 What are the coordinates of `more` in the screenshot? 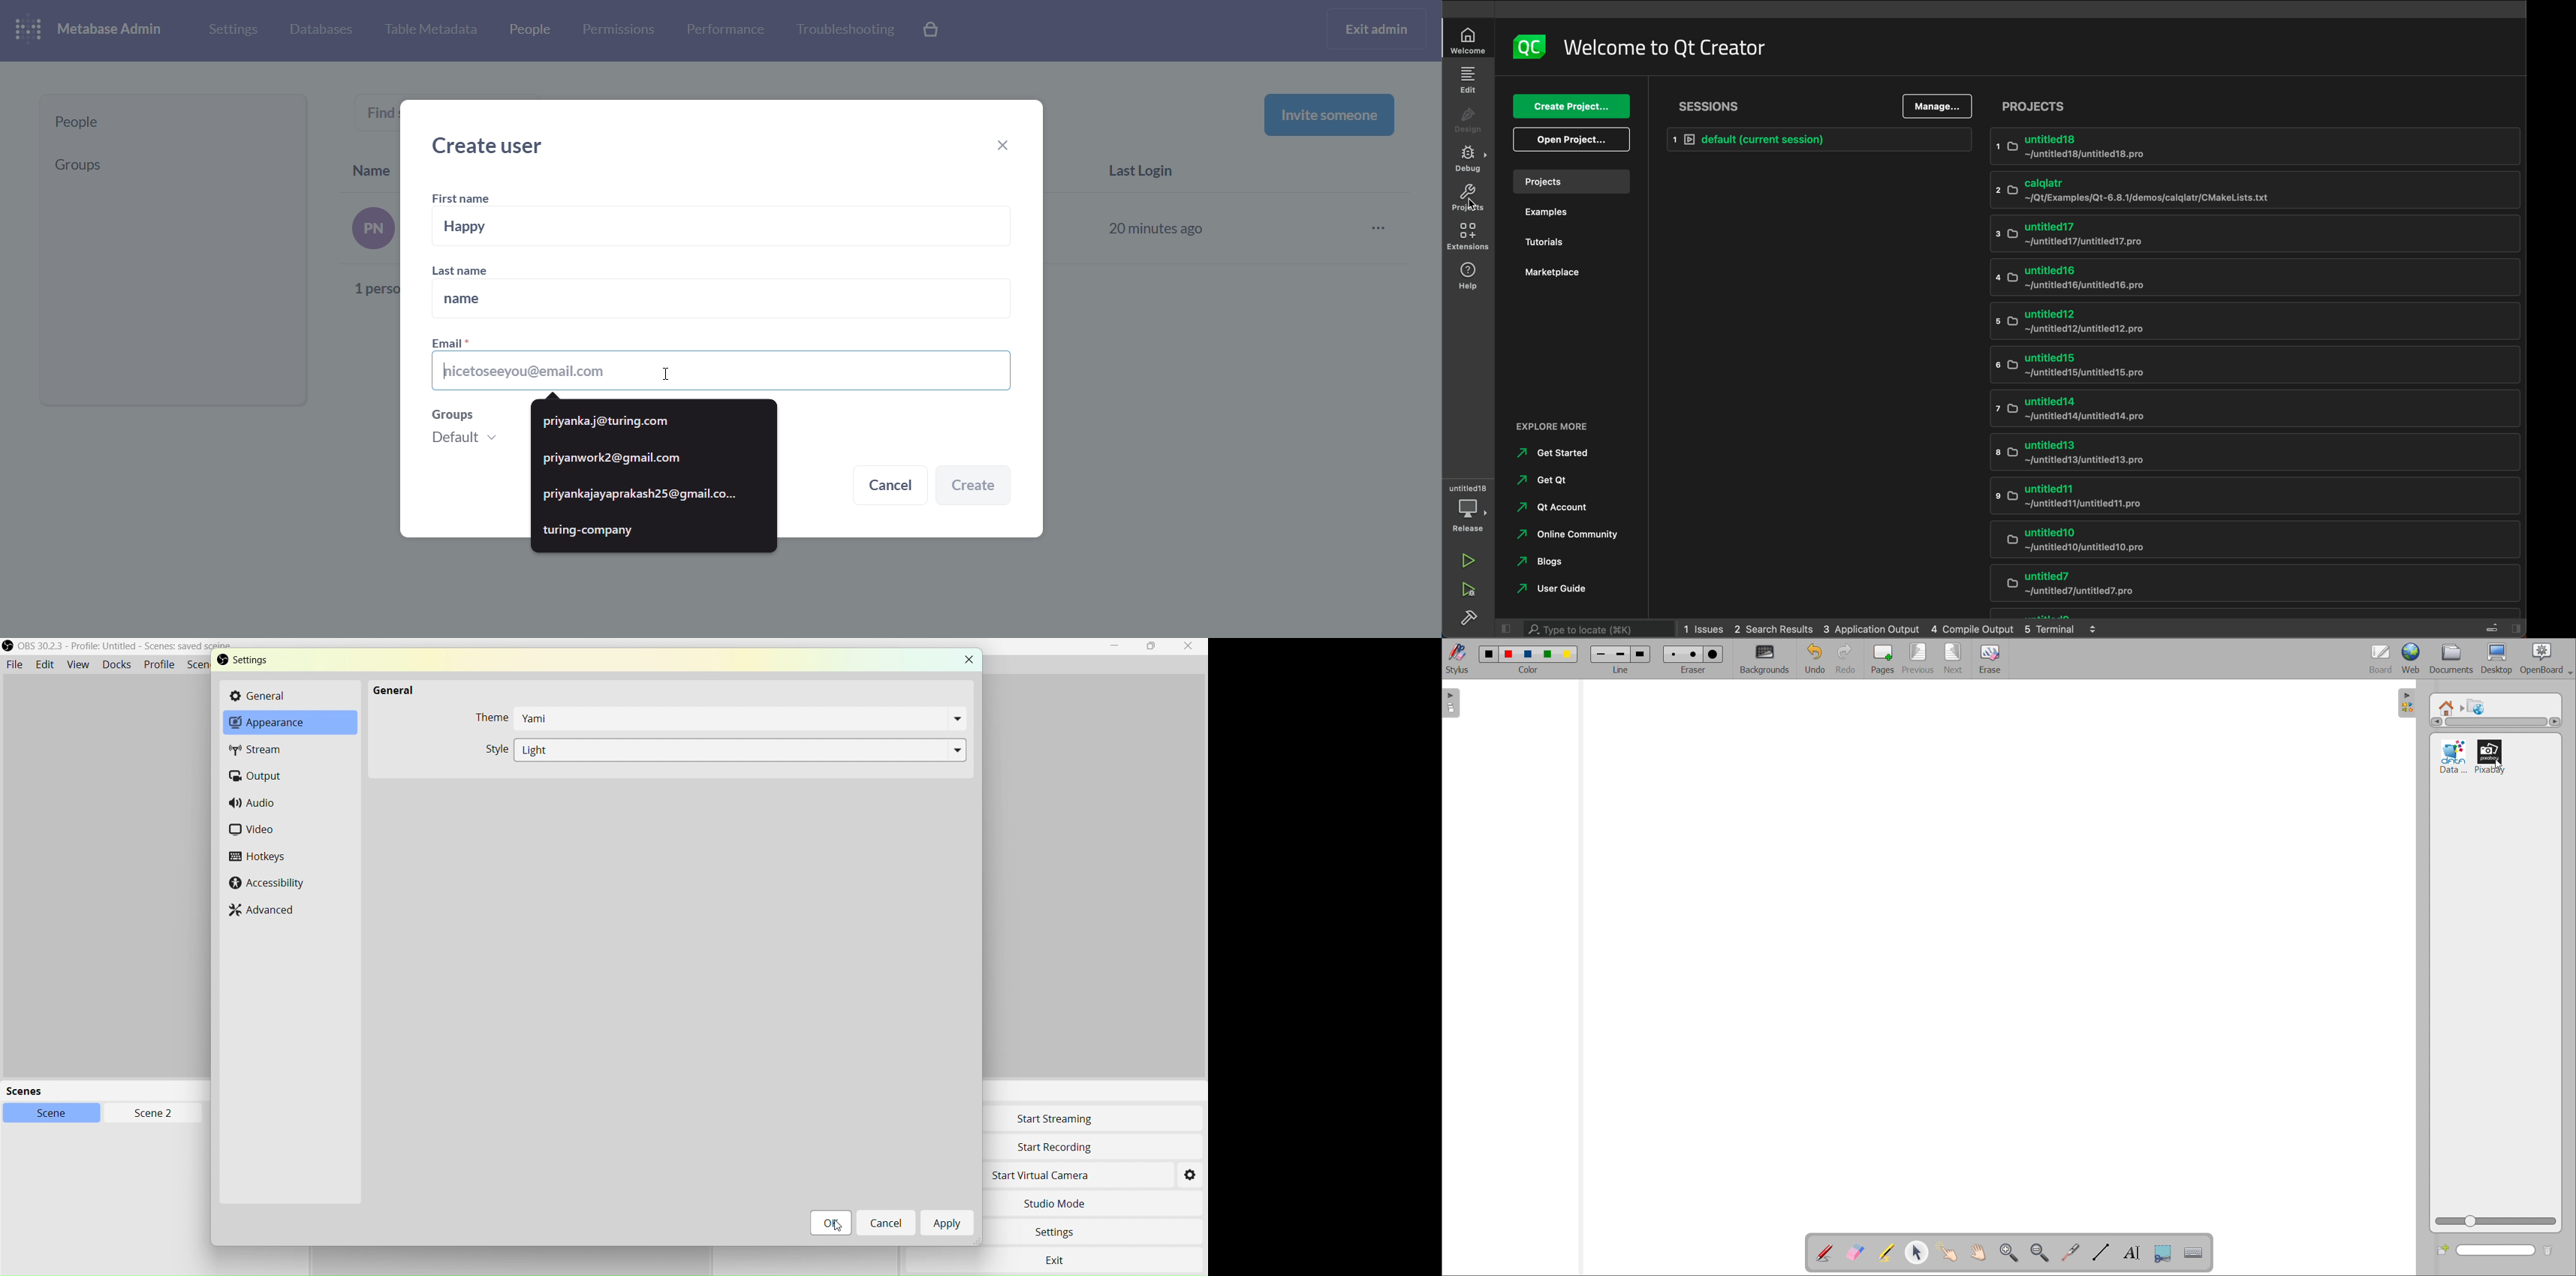 It's located at (1383, 229).